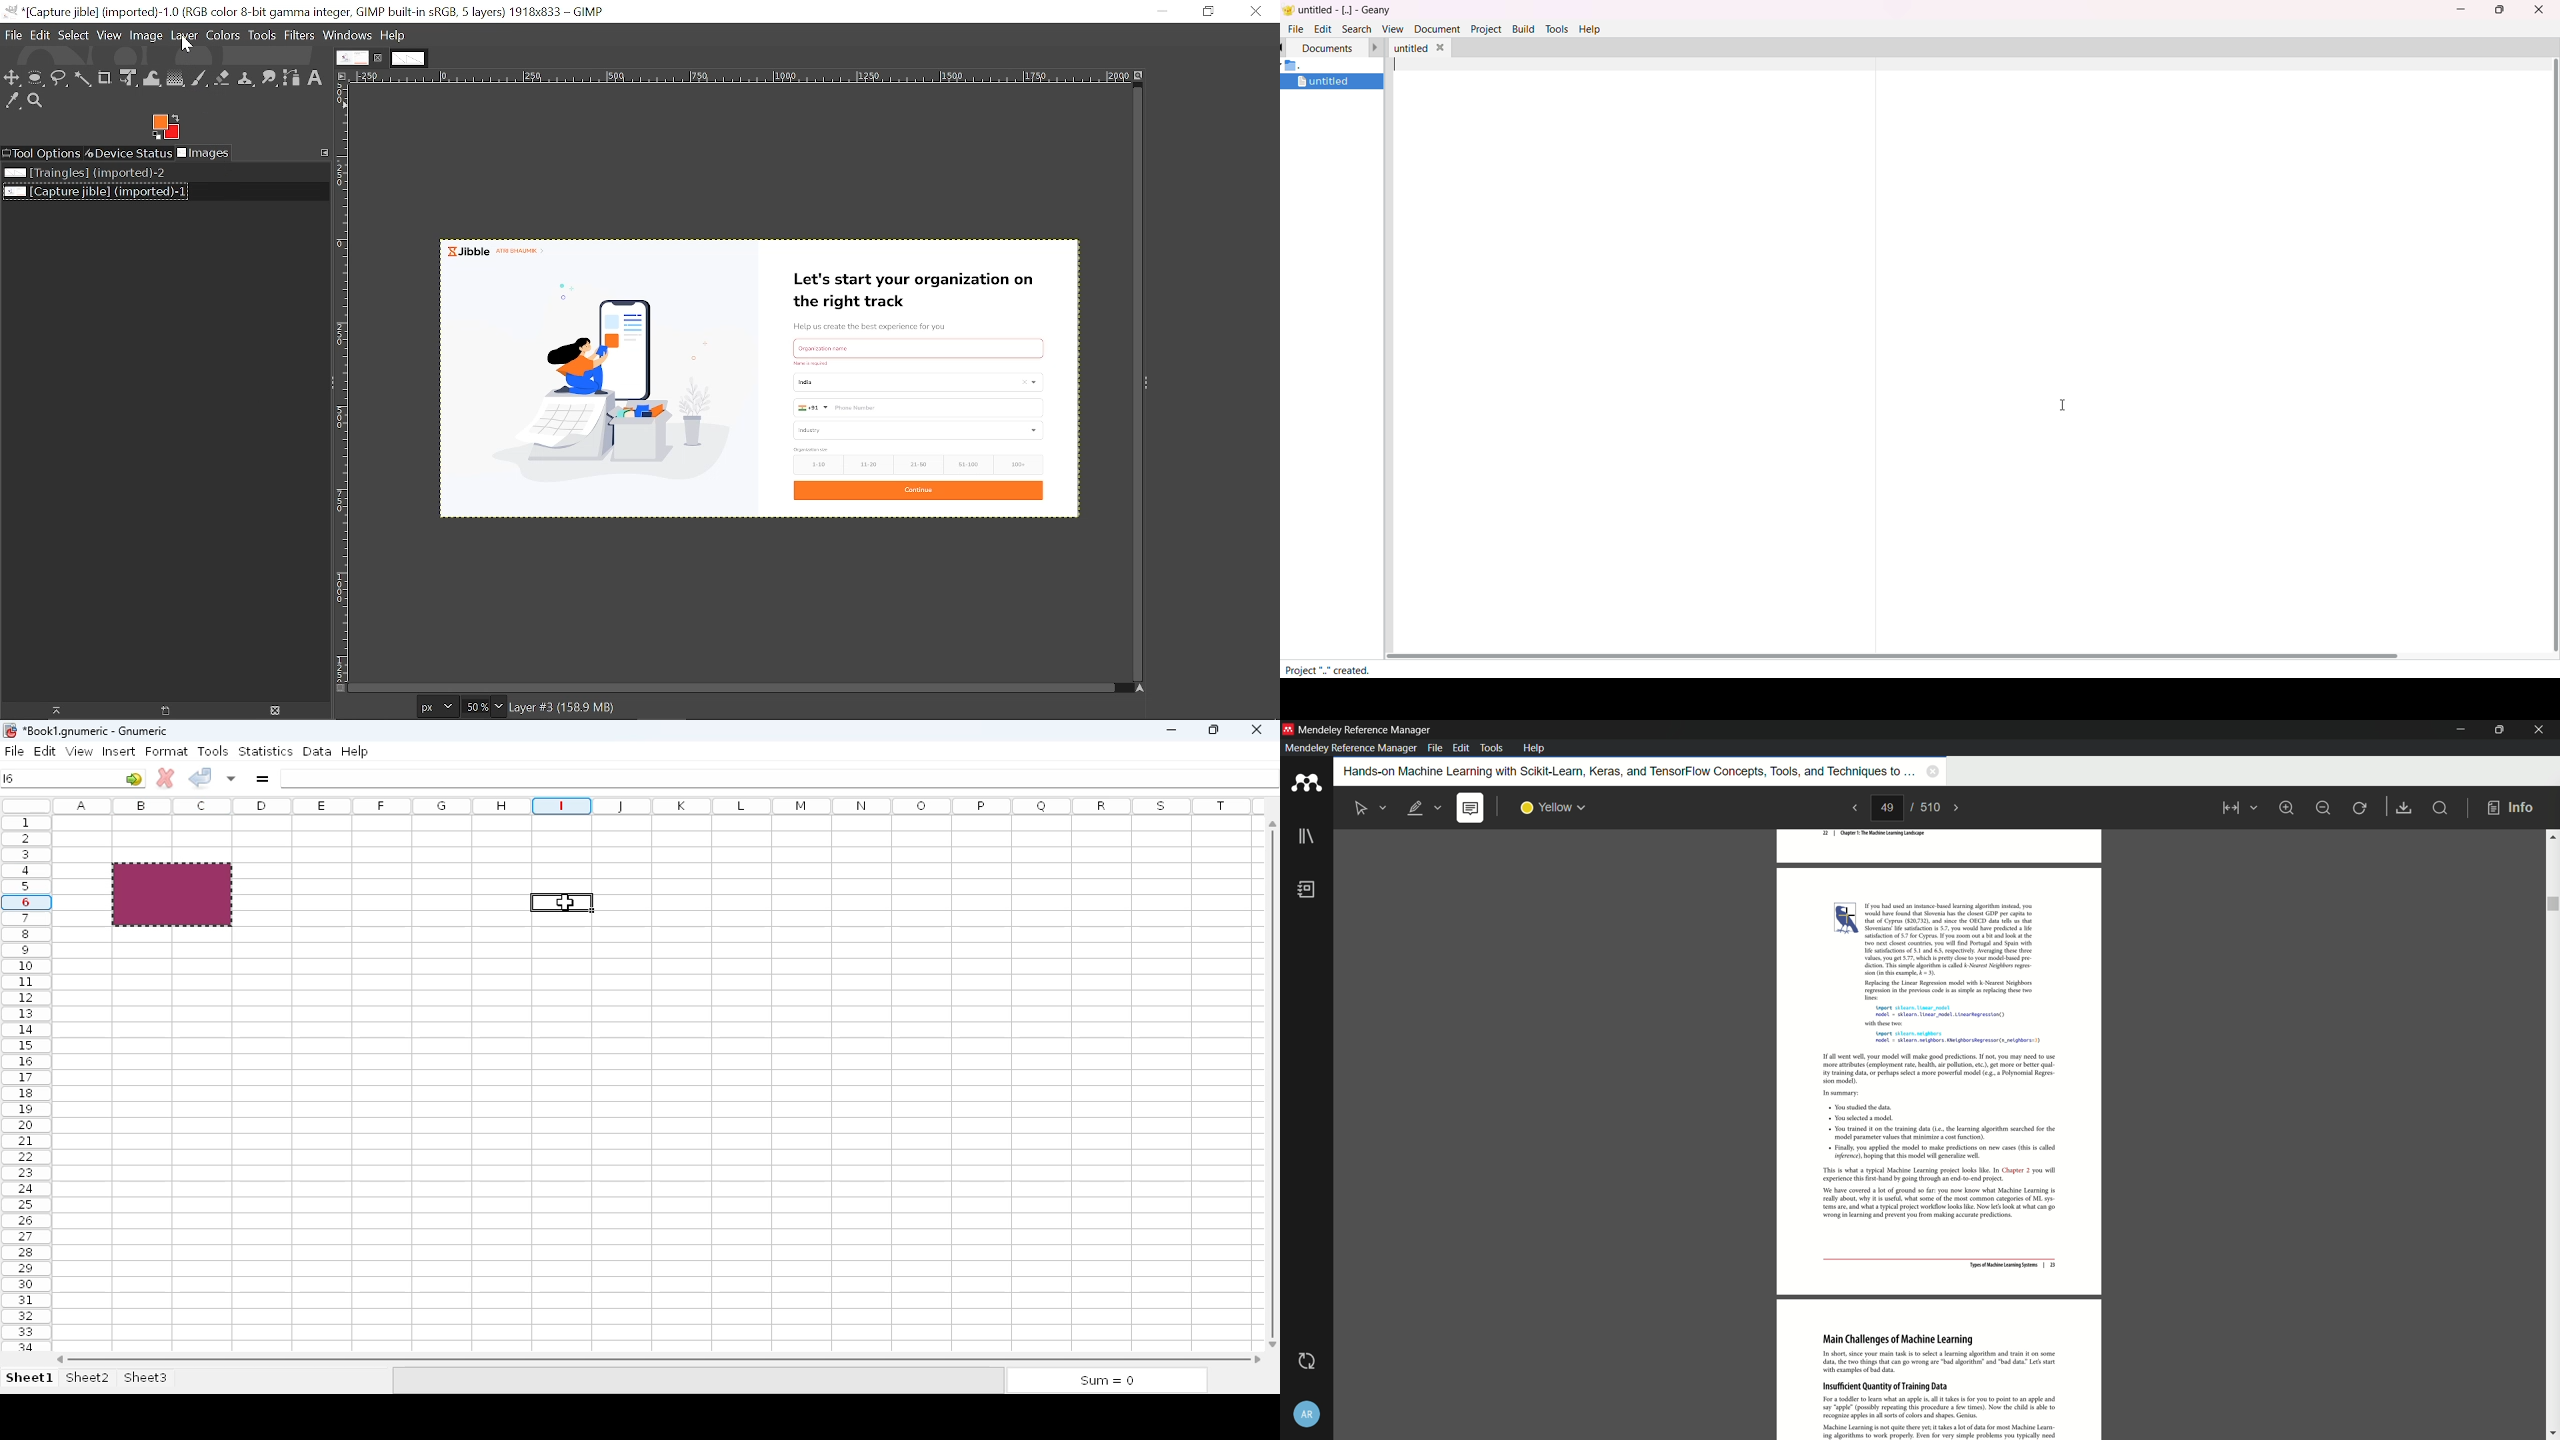 Image resolution: width=2576 pixels, height=1456 pixels. What do you see at coordinates (2552, 1133) in the screenshot?
I see `scroll bar` at bounding box center [2552, 1133].